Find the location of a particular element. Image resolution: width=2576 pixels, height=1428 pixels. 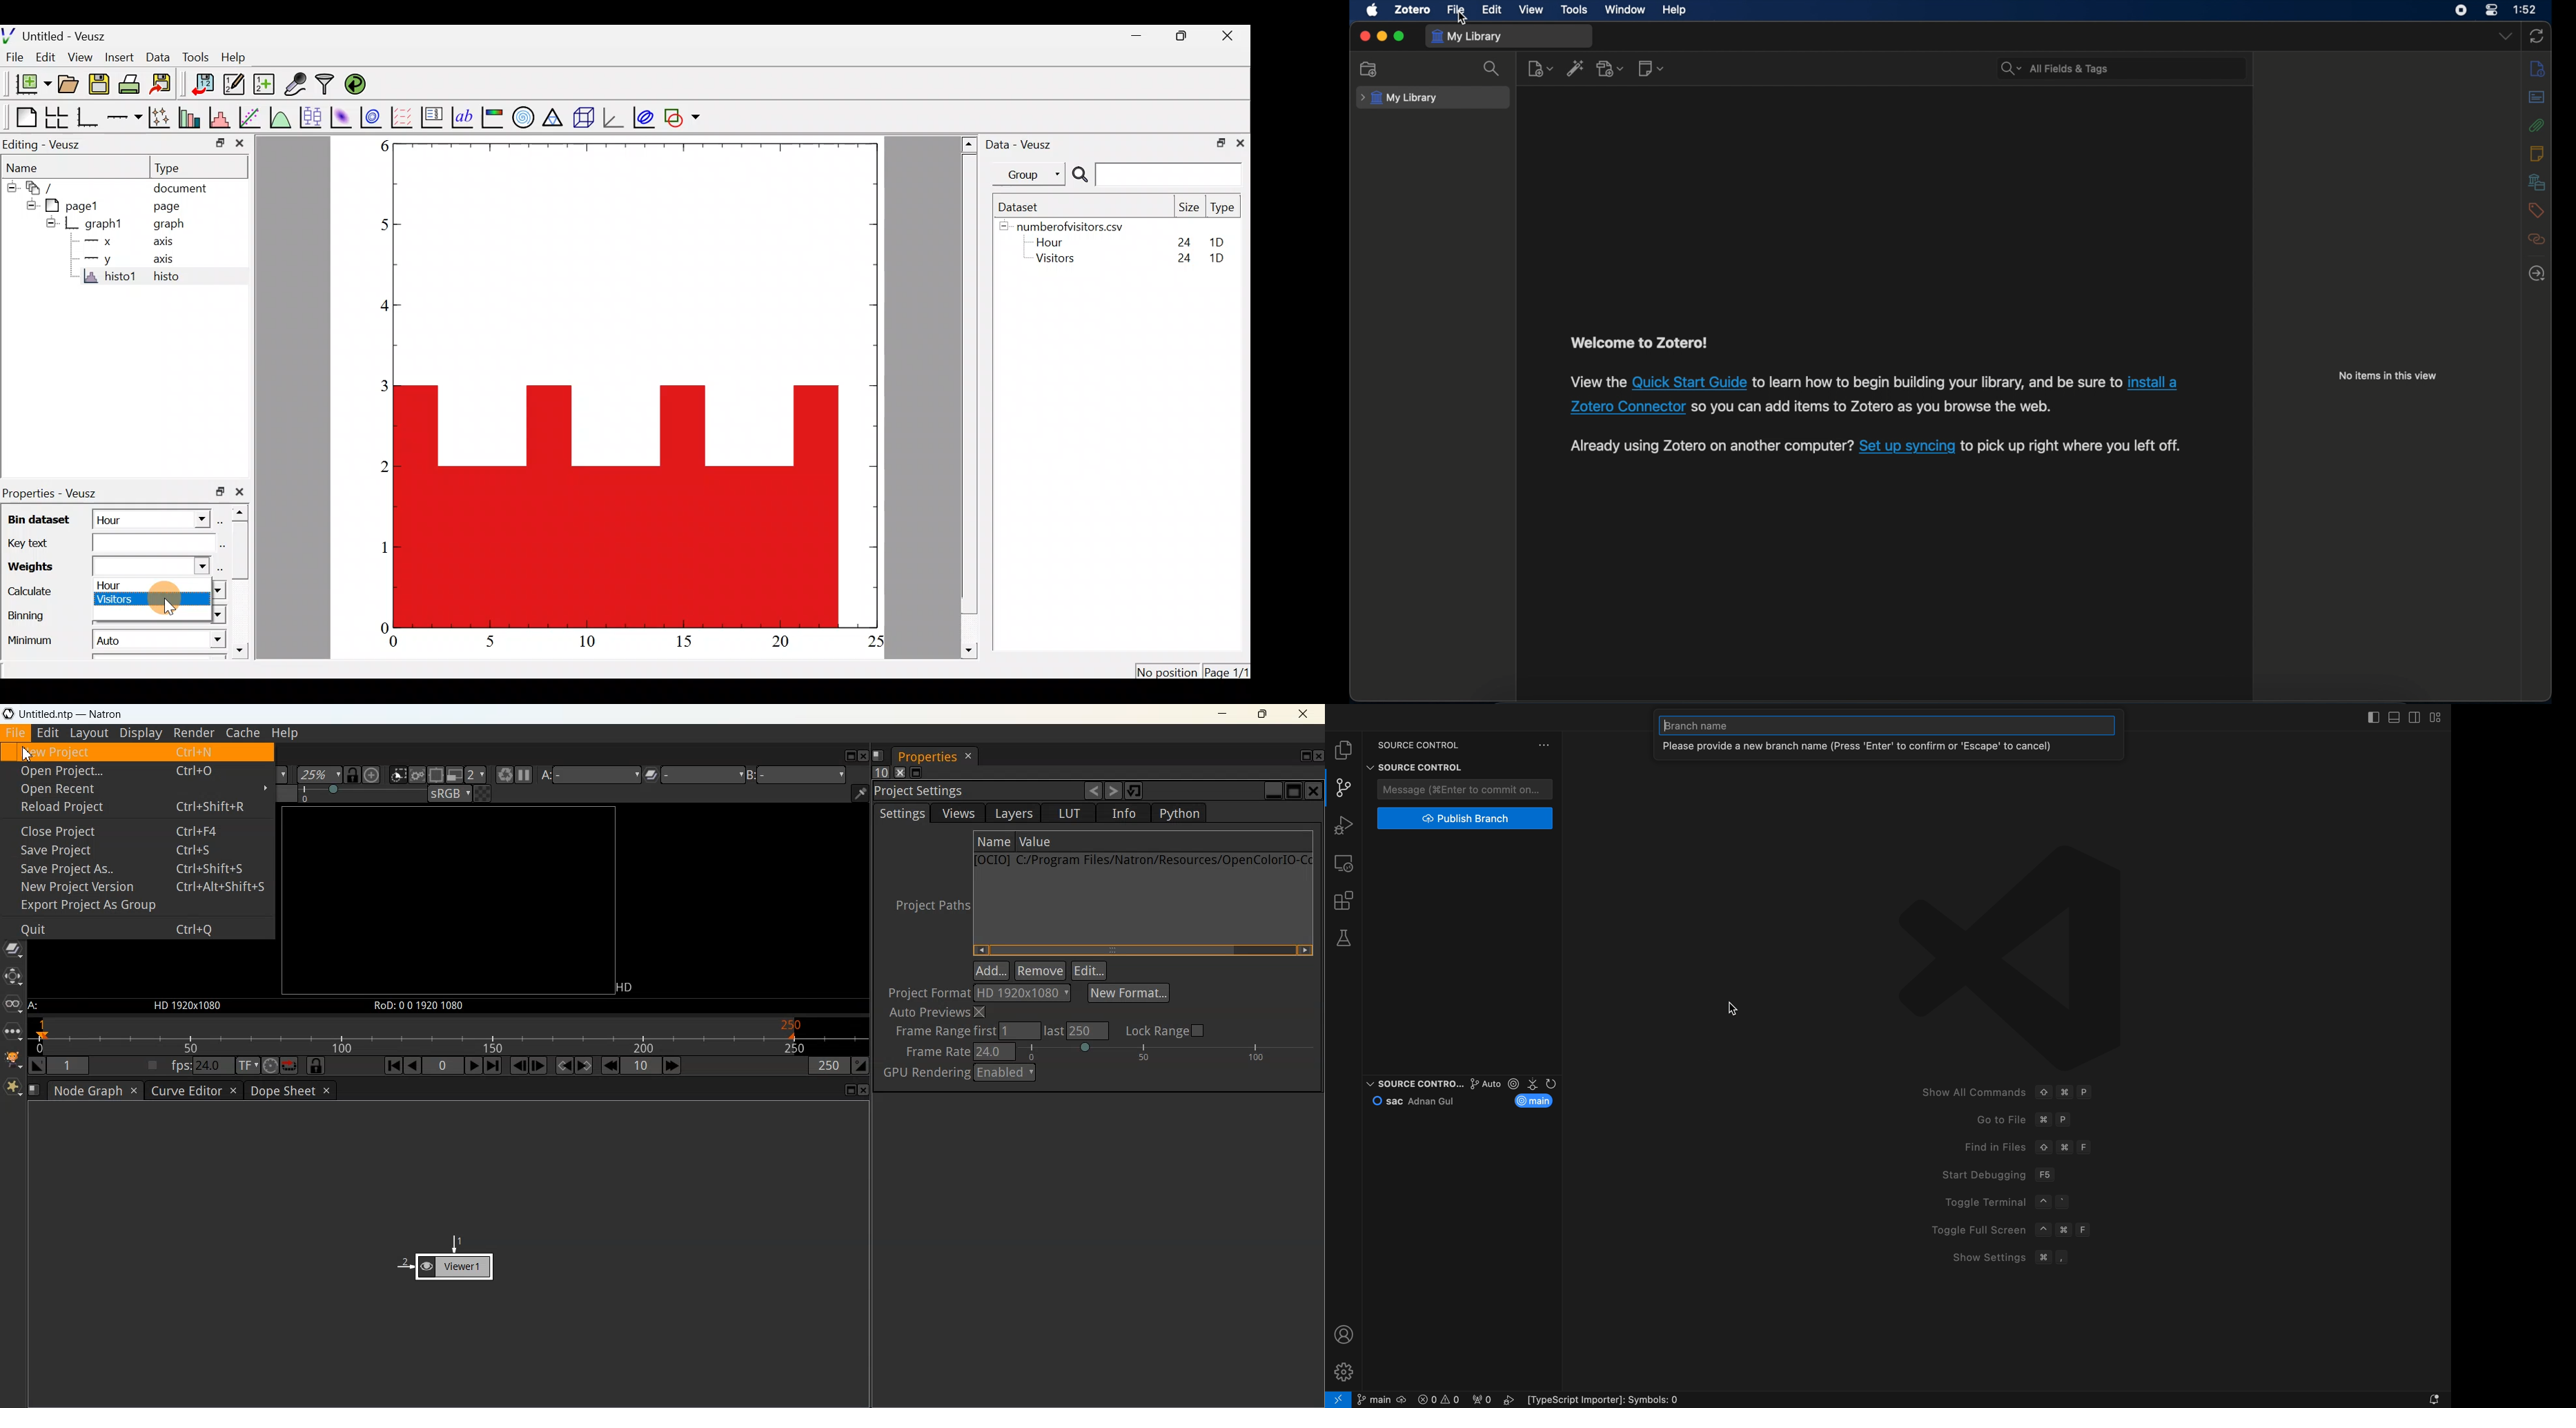

hide sub menu is located at coordinates (9, 186).